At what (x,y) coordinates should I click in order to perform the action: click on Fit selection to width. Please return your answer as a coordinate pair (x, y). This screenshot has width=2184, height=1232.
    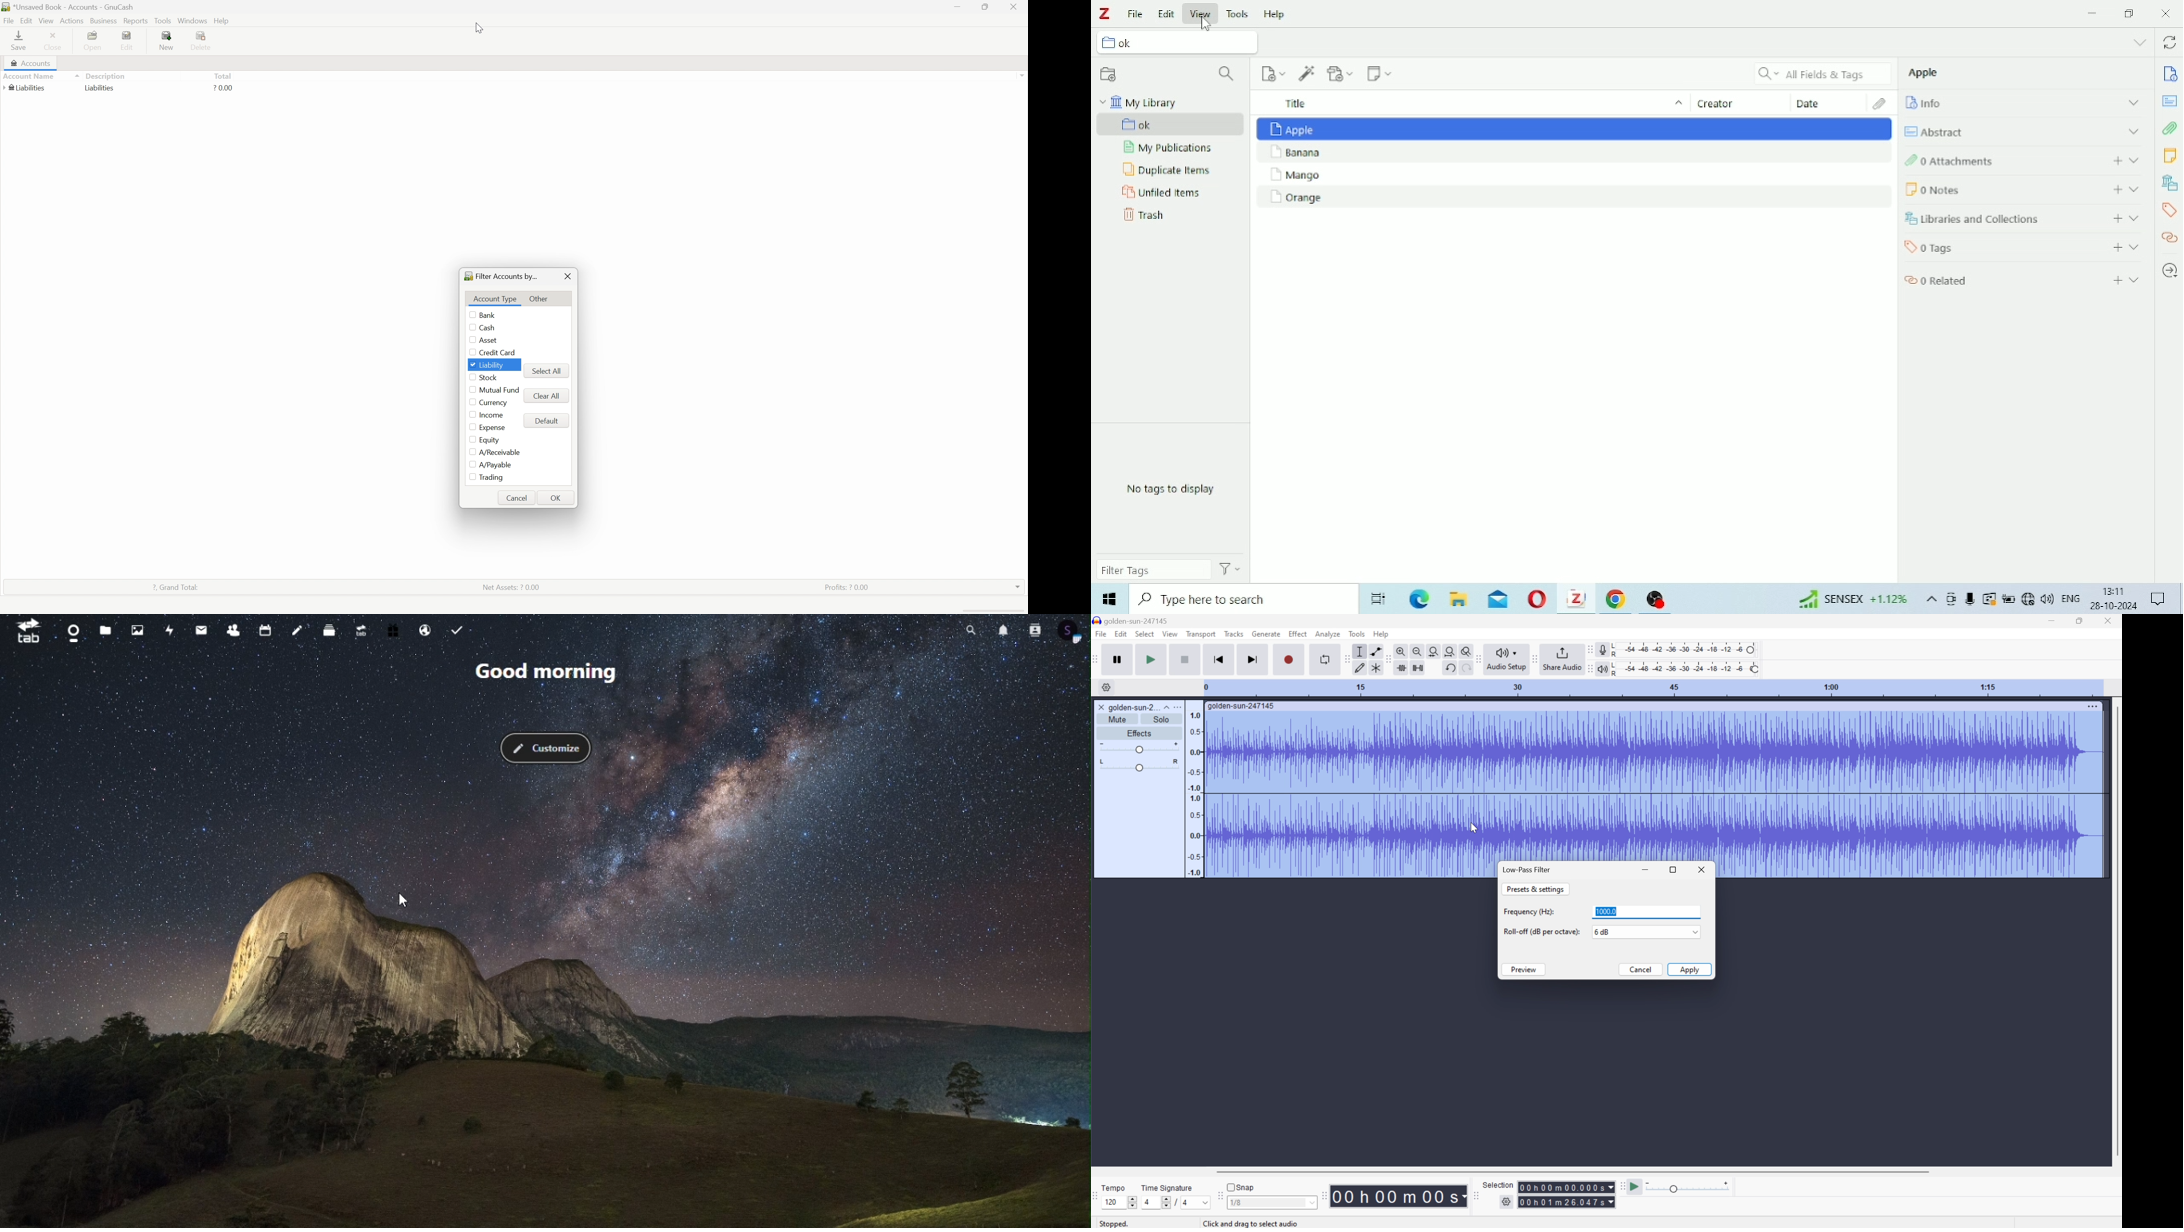
    Looking at the image, I should click on (1433, 650).